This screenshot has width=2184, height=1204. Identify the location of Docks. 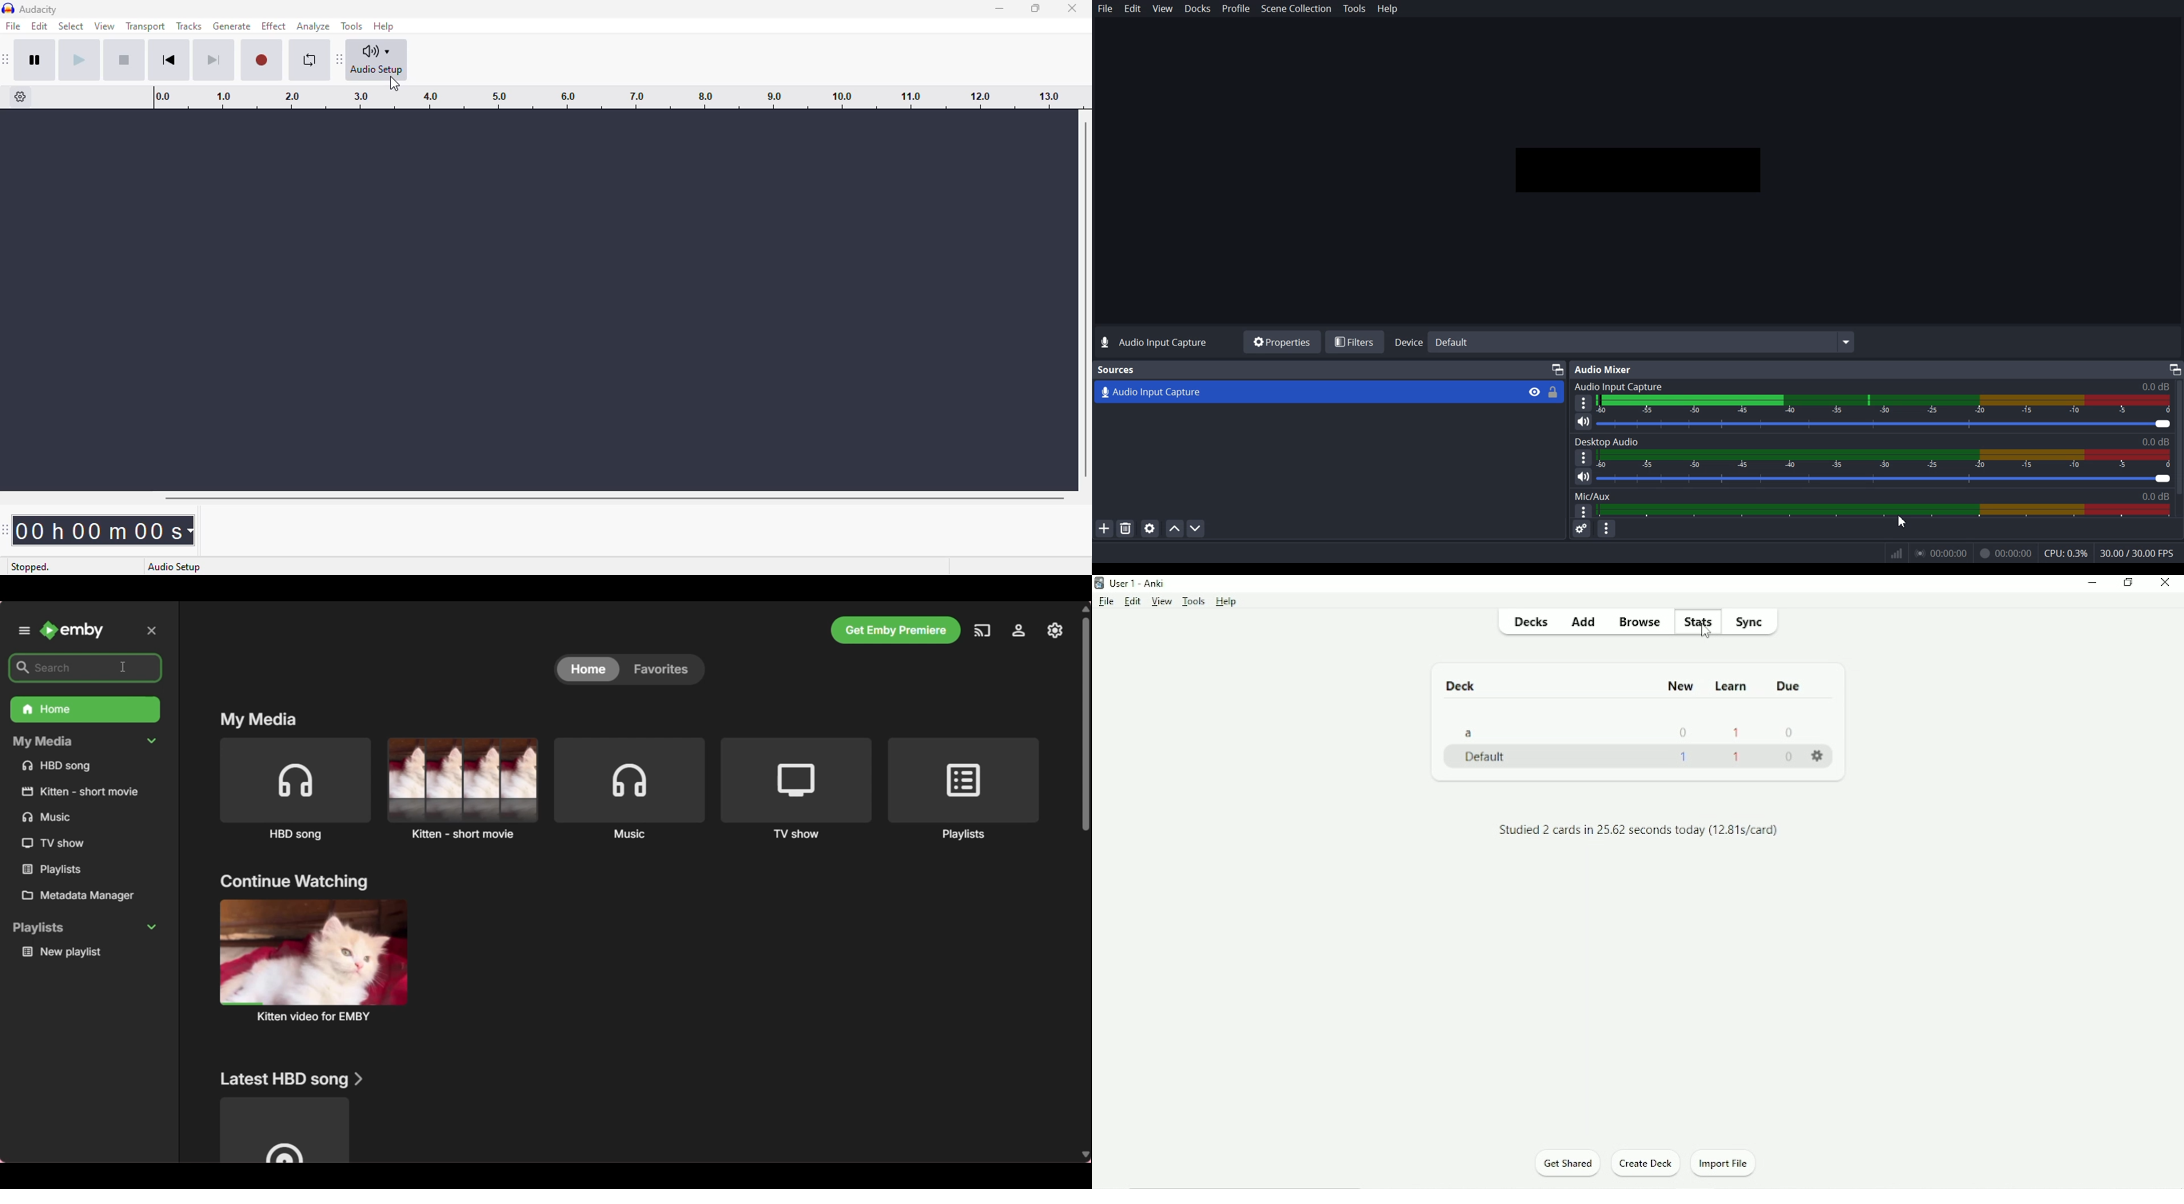
(1198, 9).